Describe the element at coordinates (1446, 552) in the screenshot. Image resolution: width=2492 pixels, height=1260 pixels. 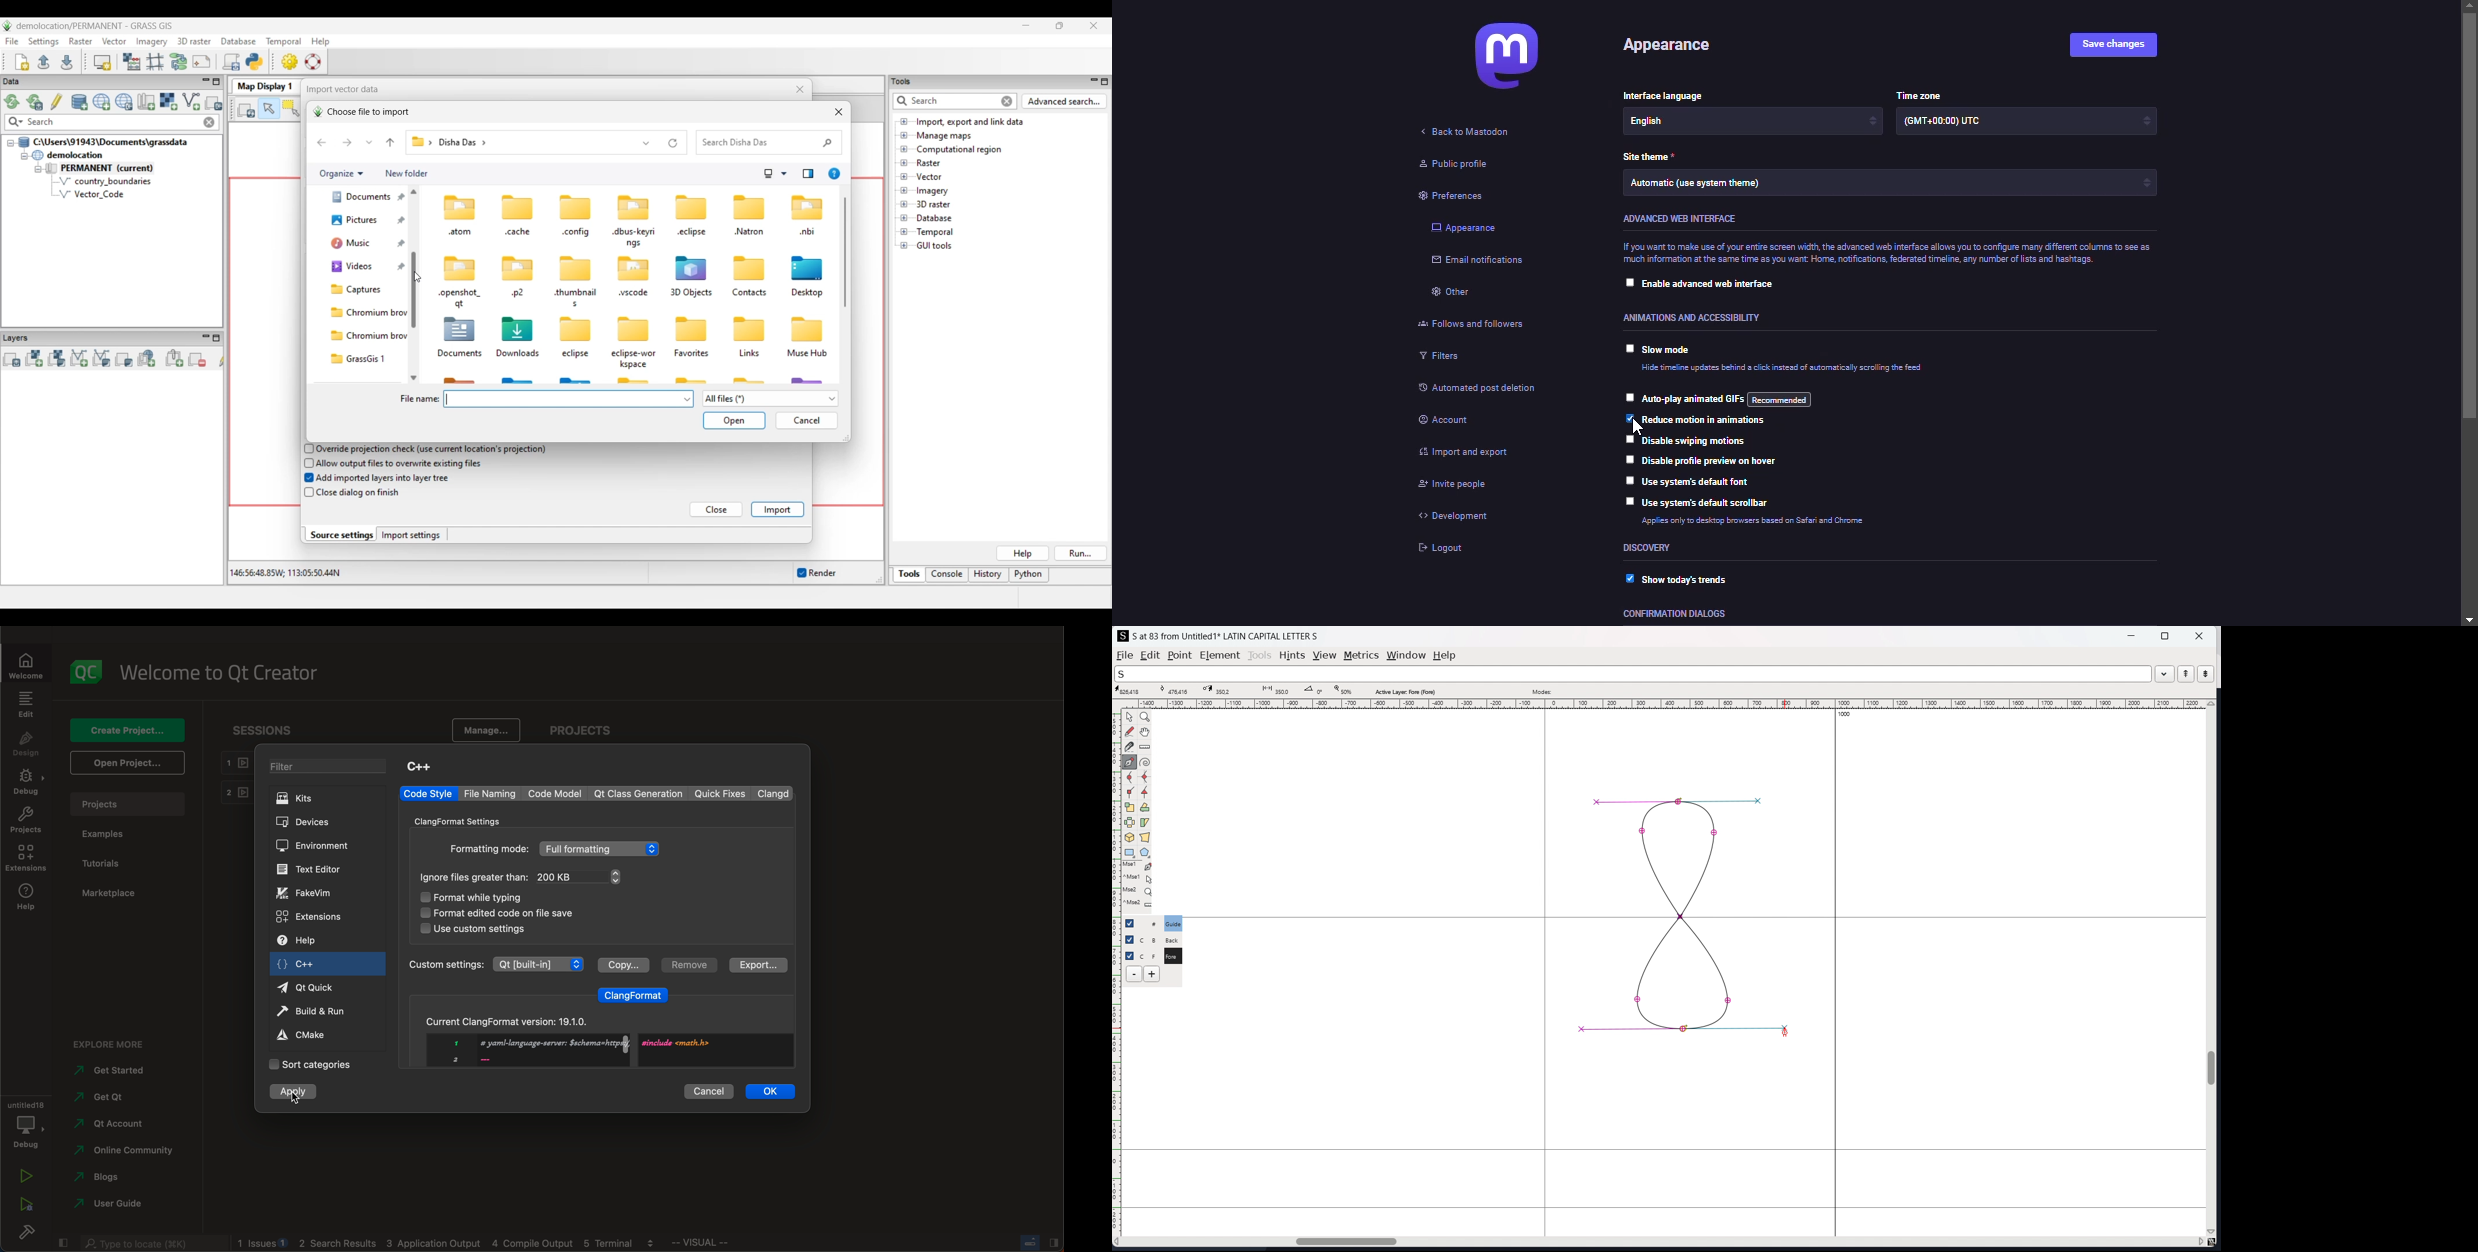
I see `logout` at that location.